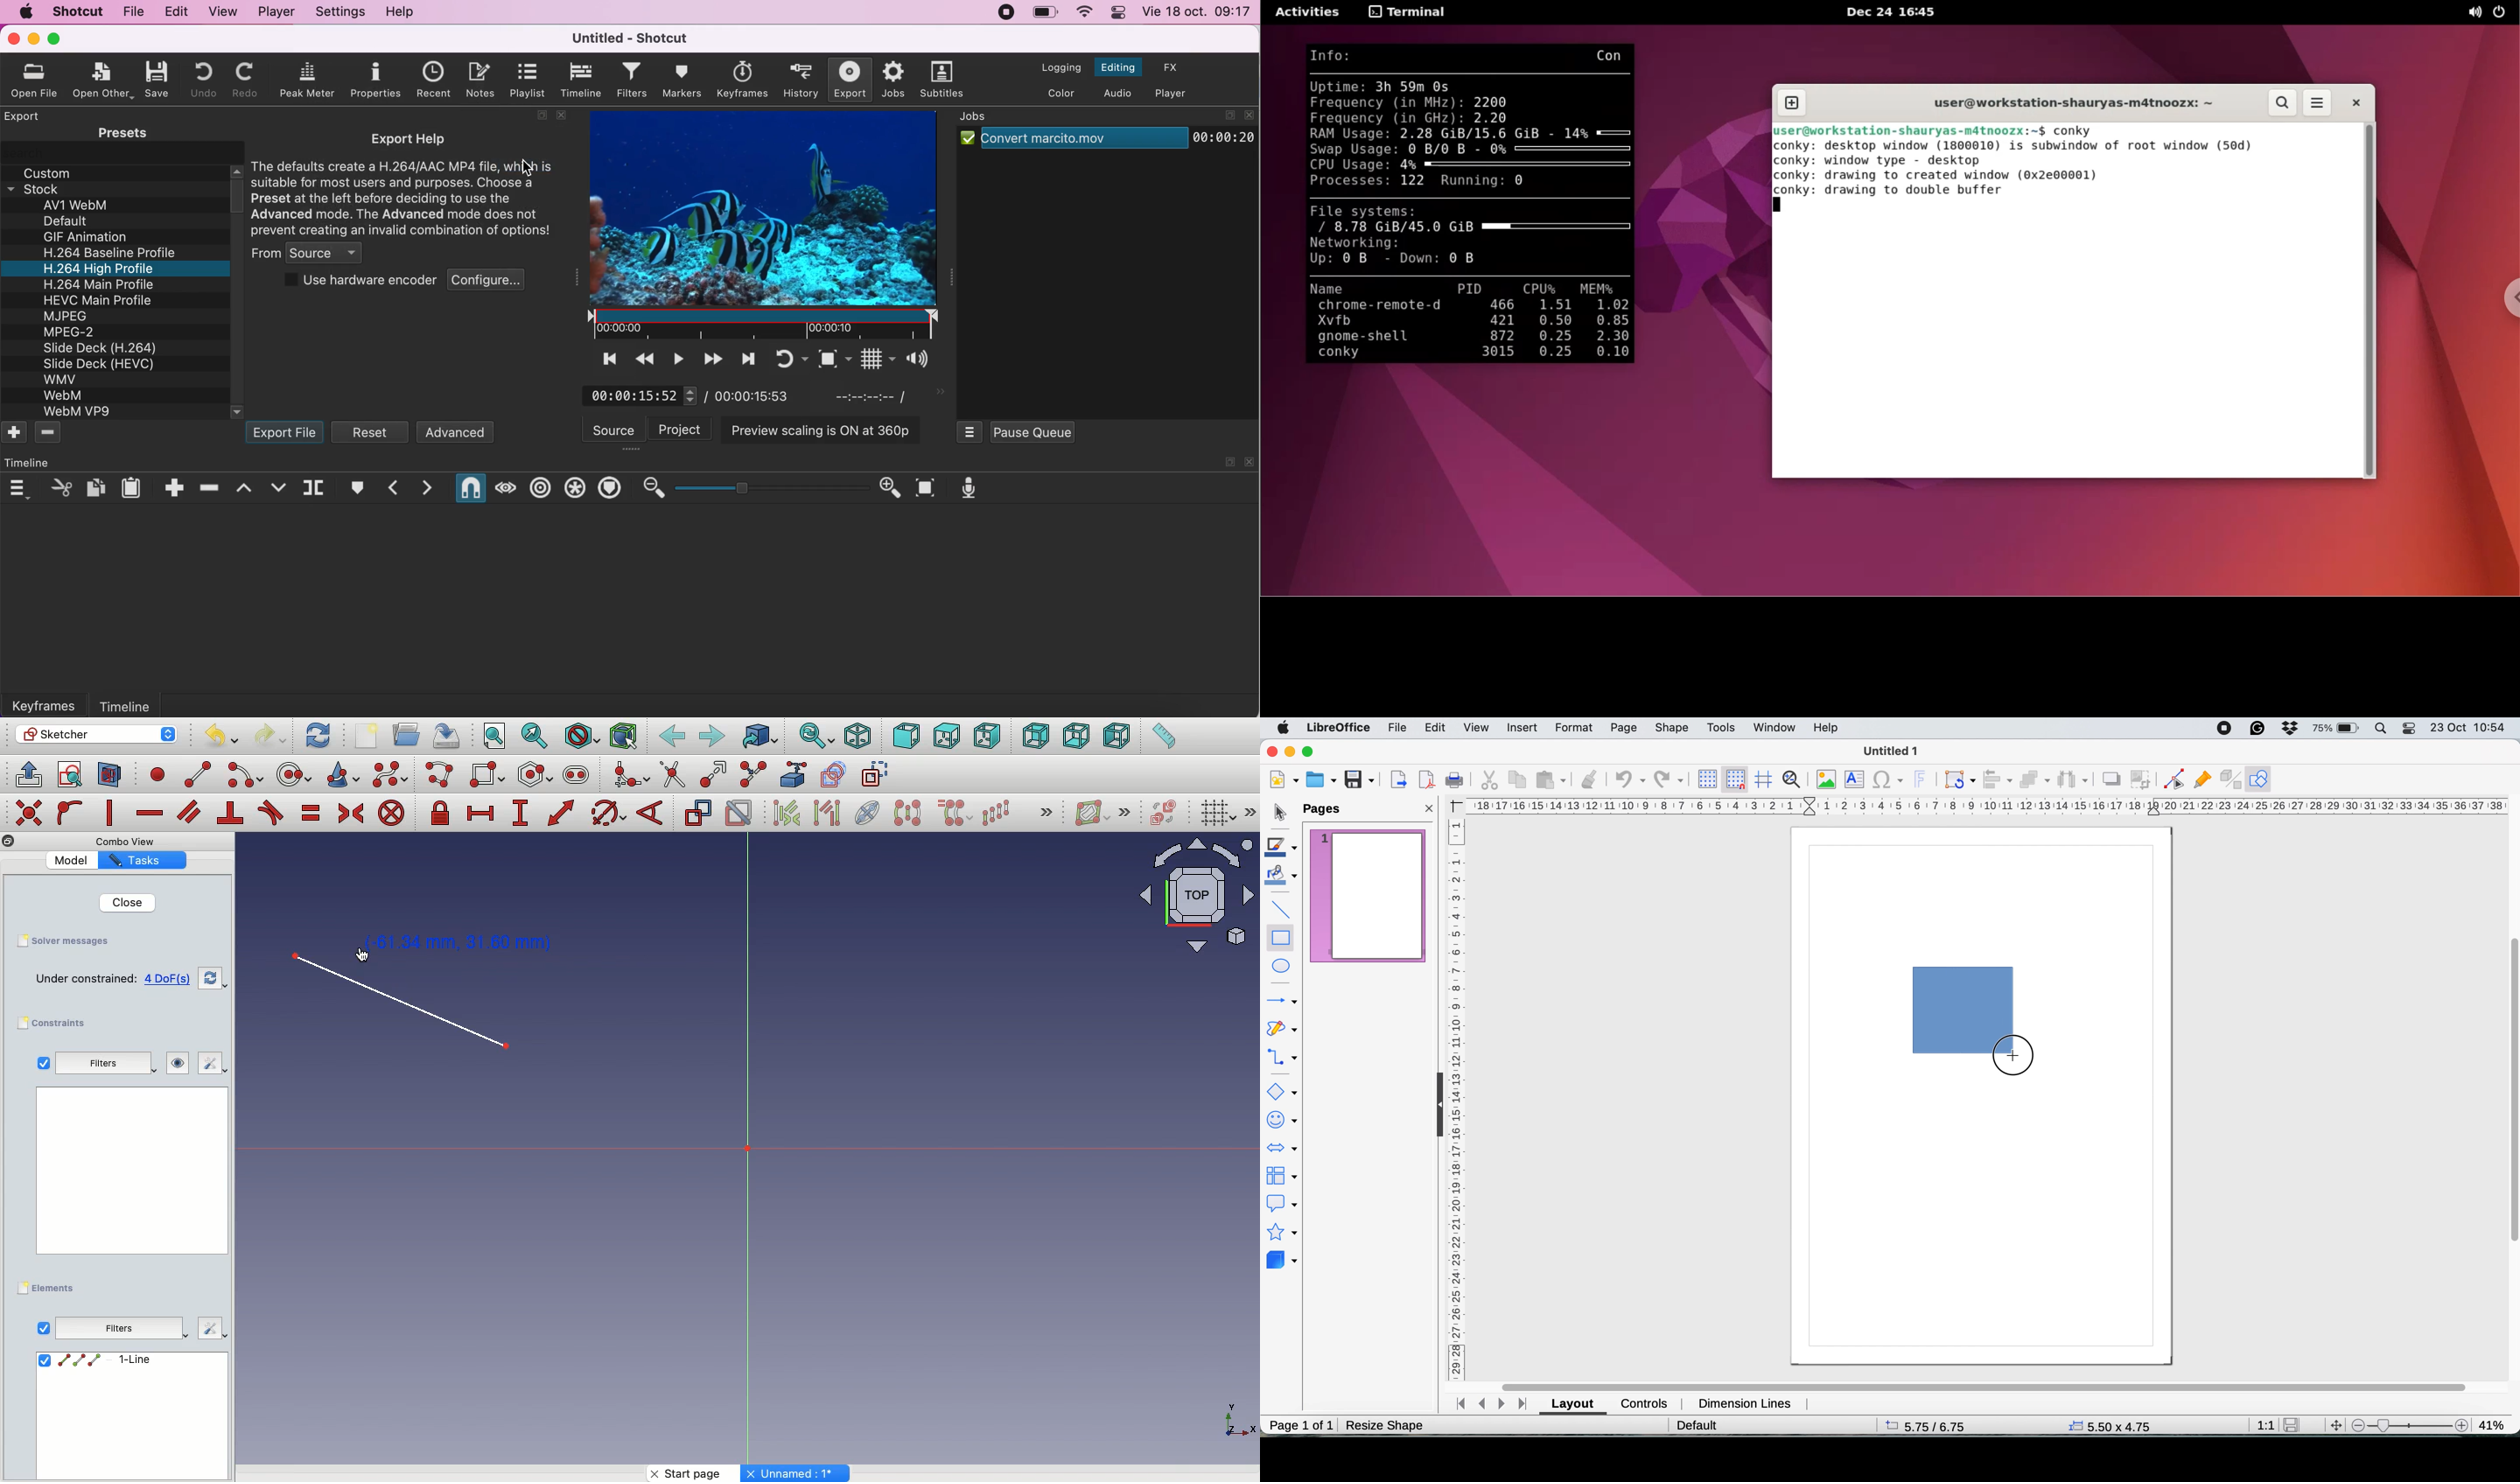  Describe the element at coordinates (110, 268) in the screenshot. I see `H.264 High Profile` at that location.